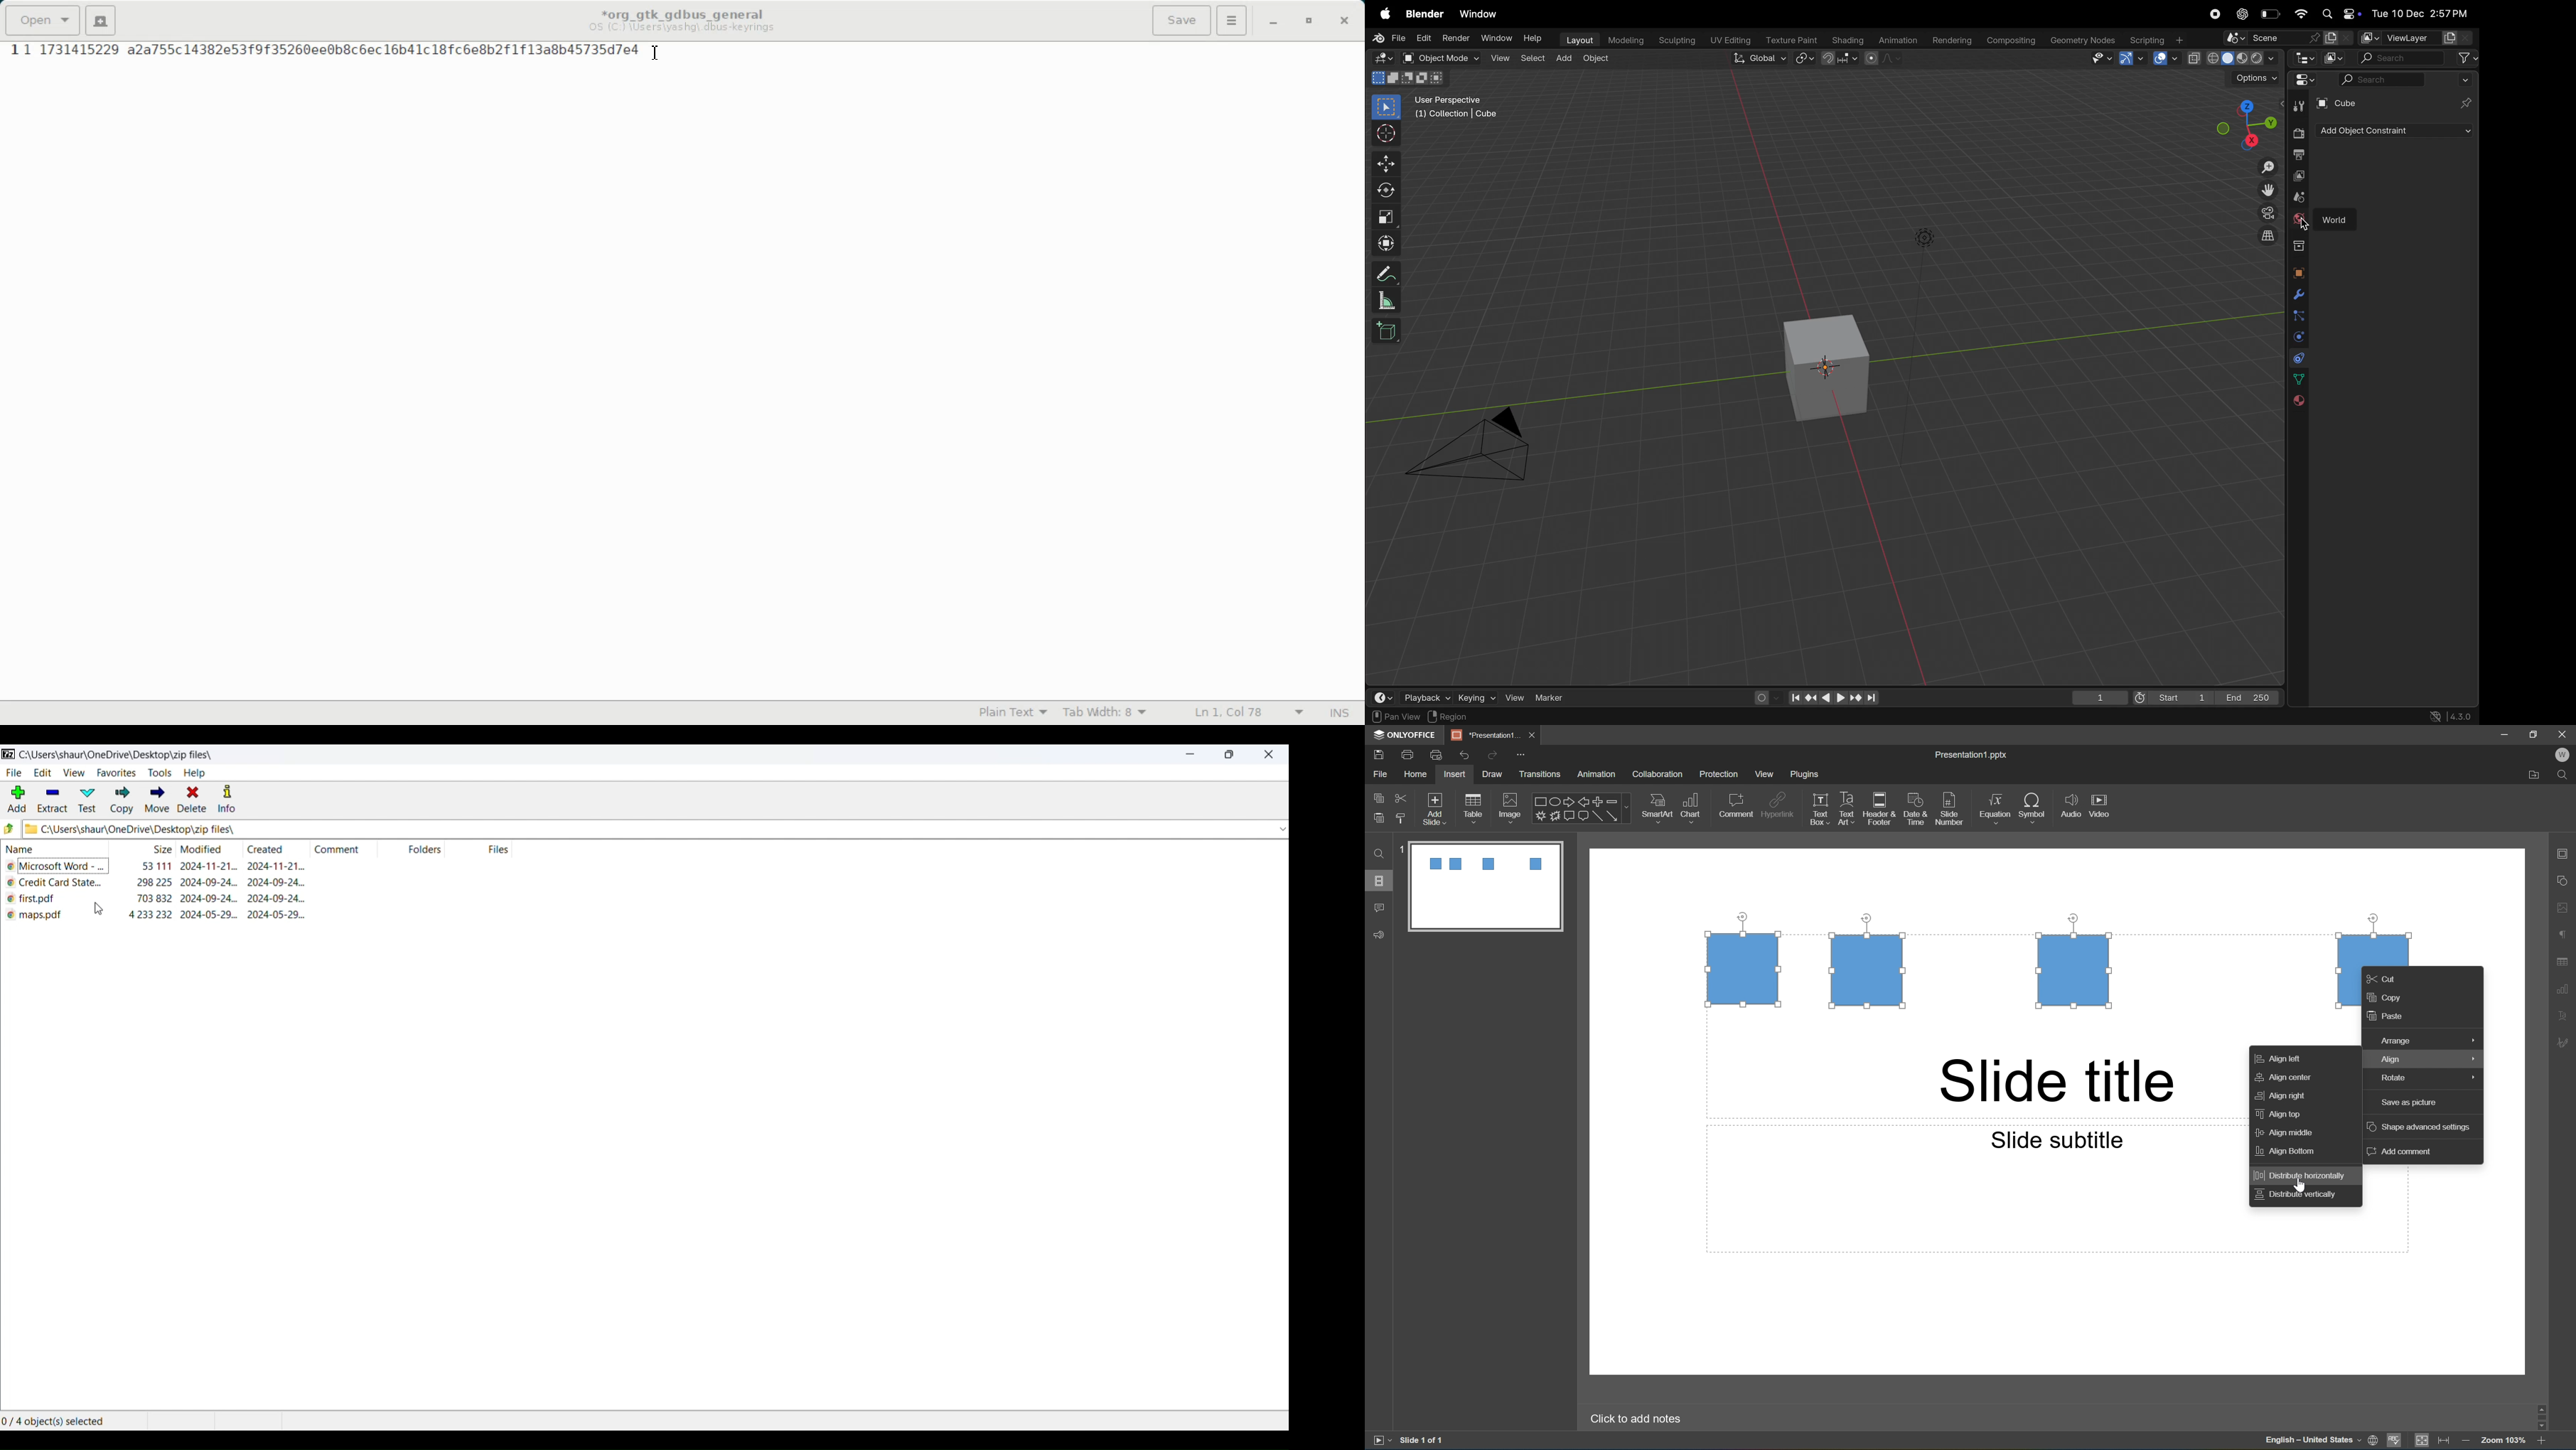  What do you see at coordinates (1381, 1441) in the screenshot?
I see `start slideshow` at bounding box center [1381, 1441].